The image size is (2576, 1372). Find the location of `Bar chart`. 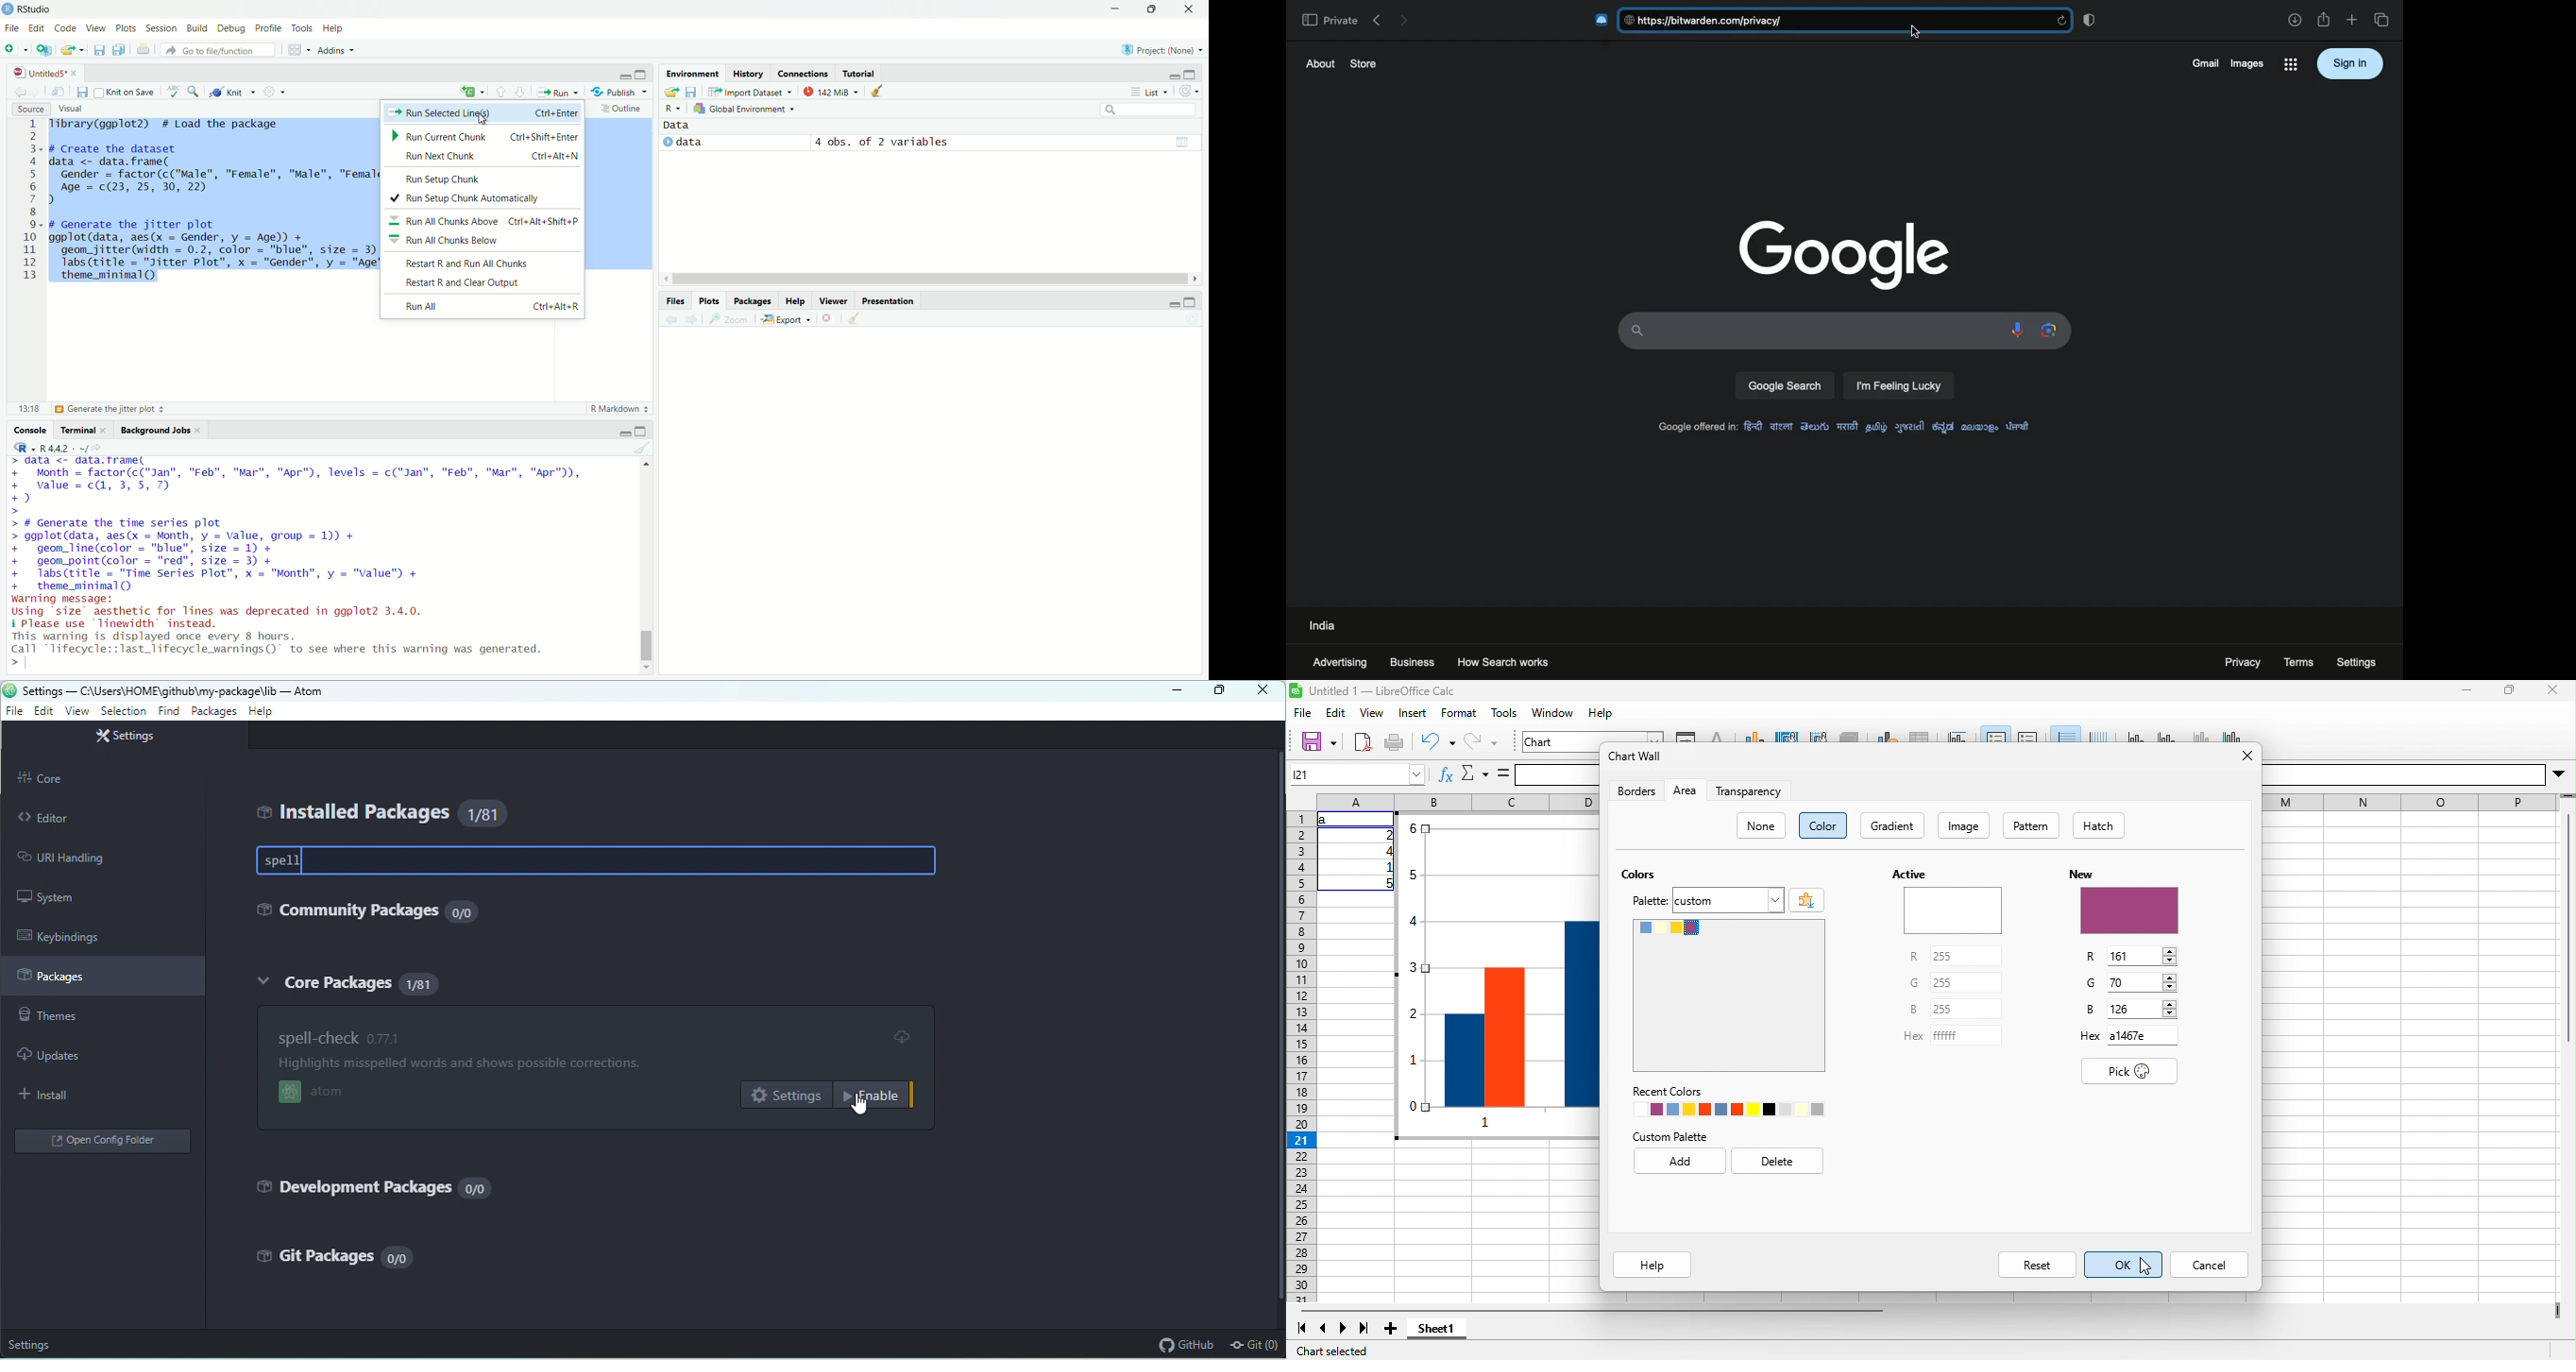

Bar chart is located at coordinates (1497, 976).